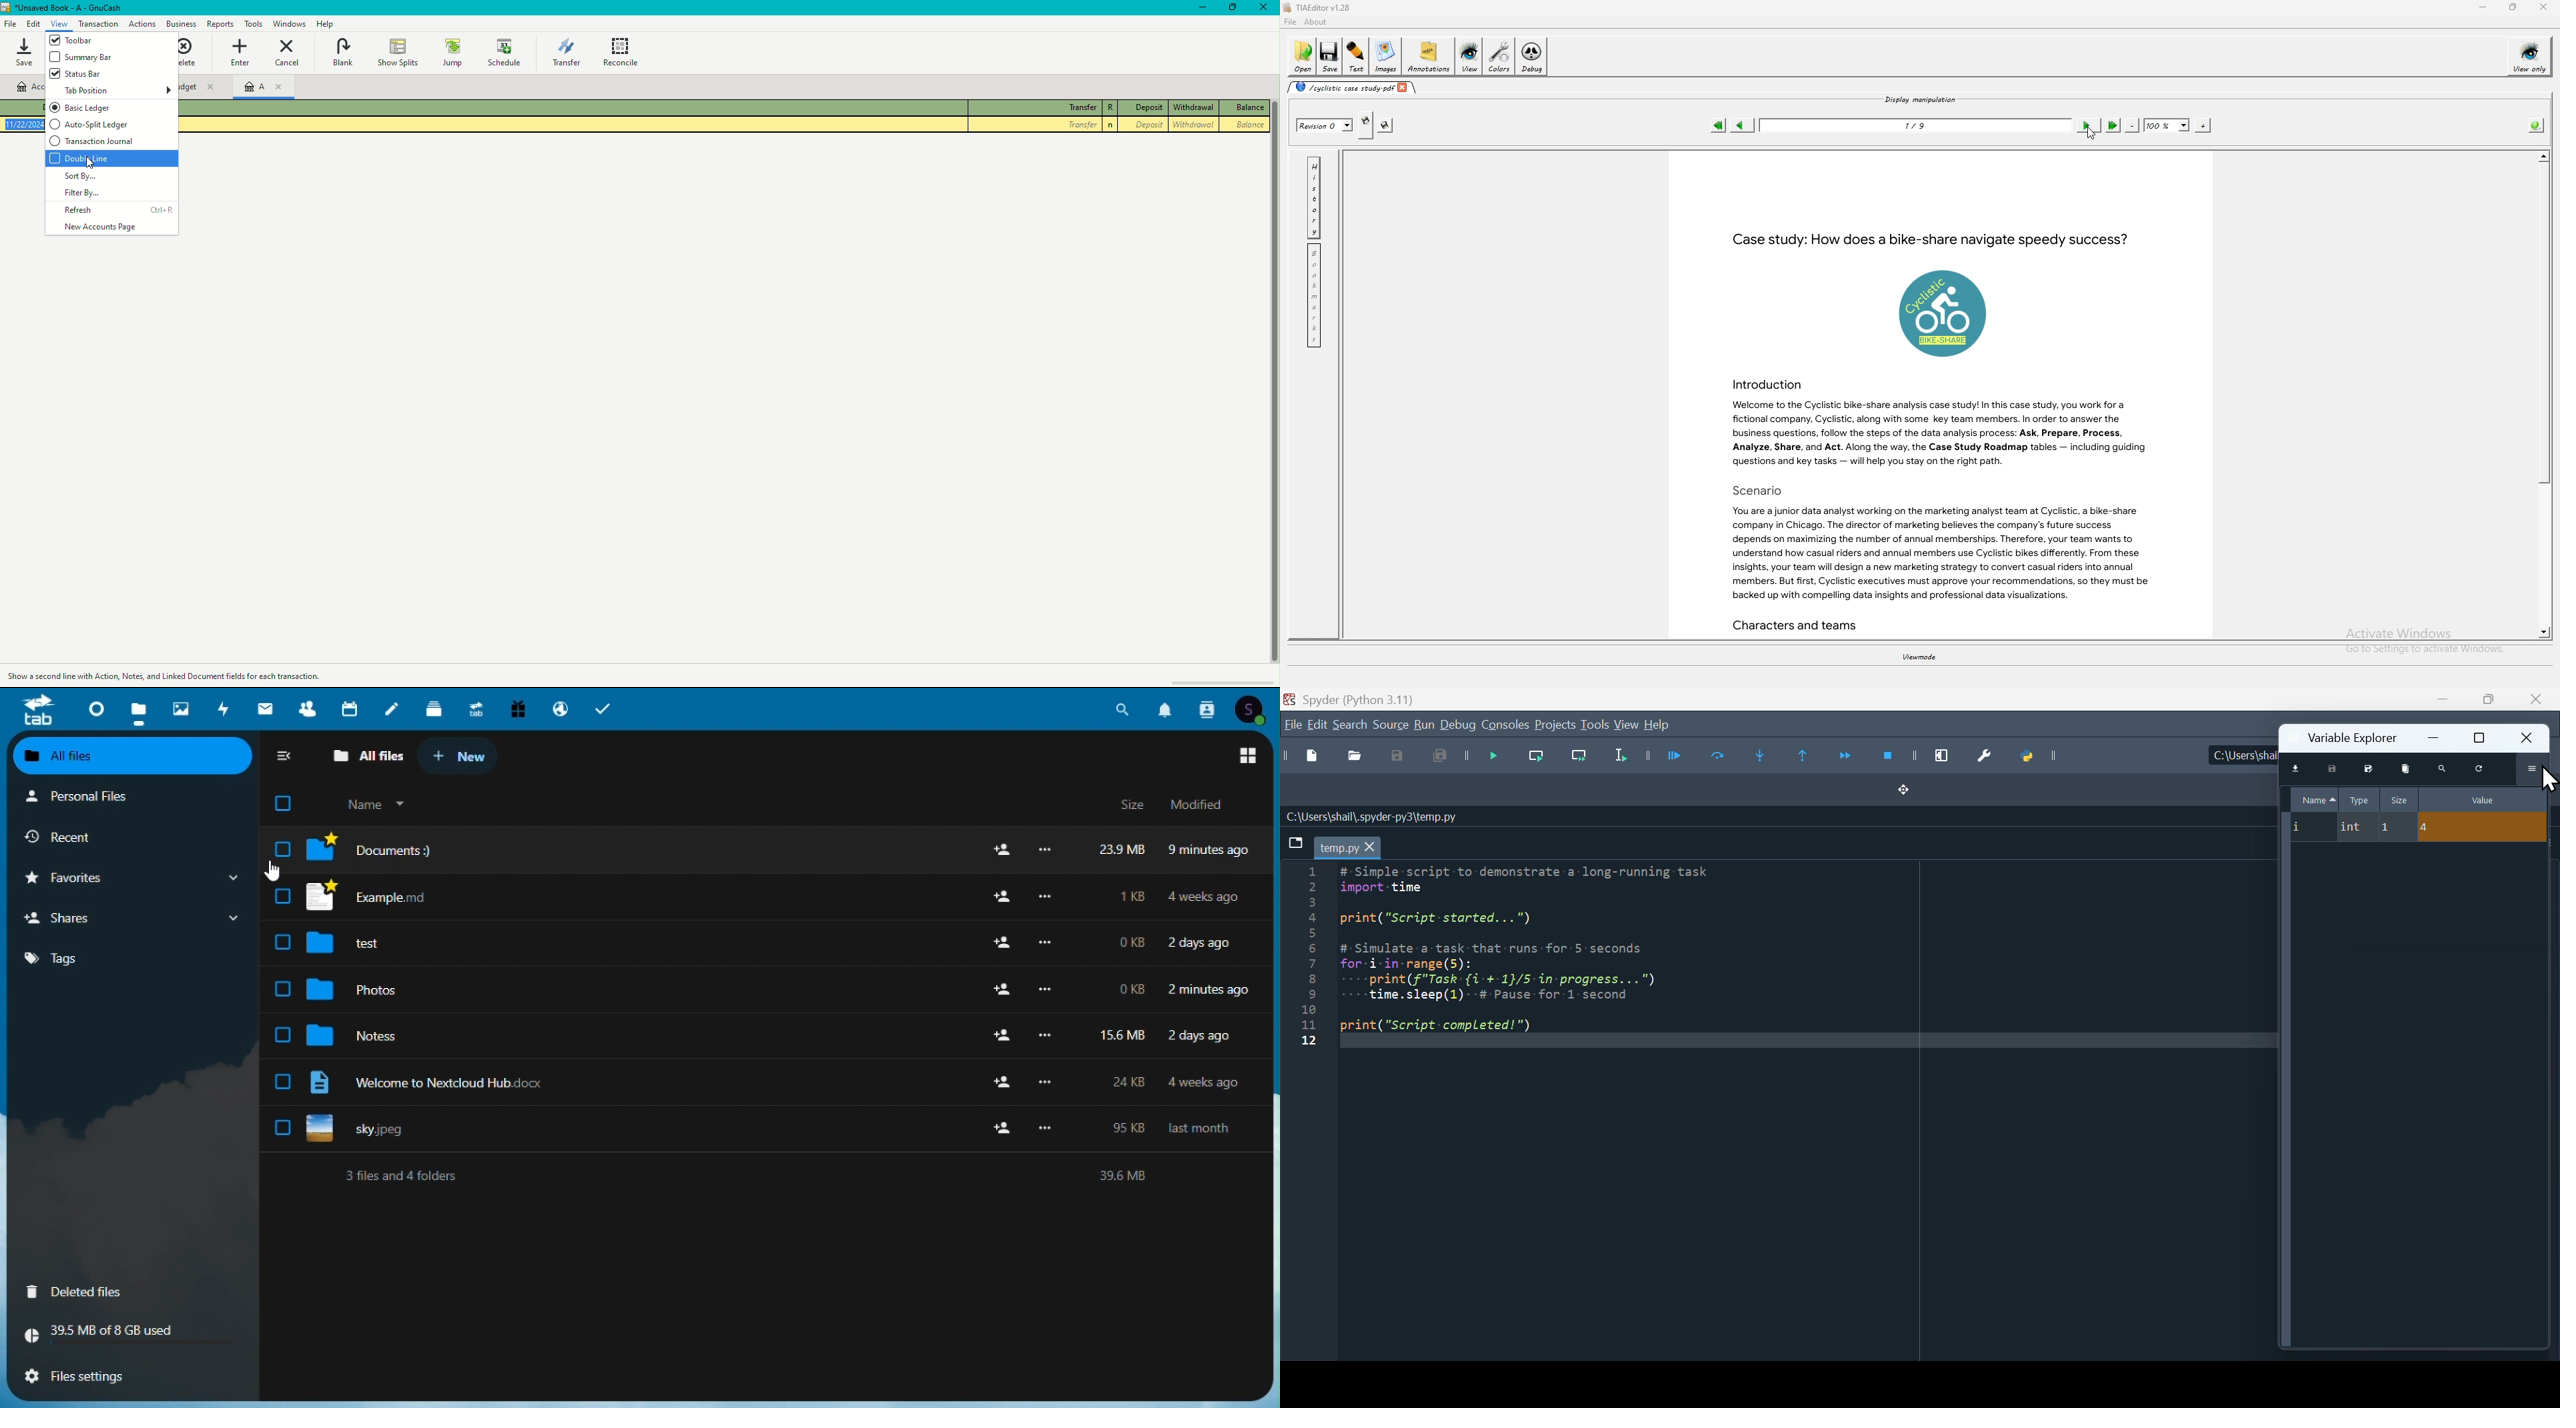 This screenshot has width=2576, height=1428. Describe the element at coordinates (131, 756) in the screenshot. I see `all files` at that location.